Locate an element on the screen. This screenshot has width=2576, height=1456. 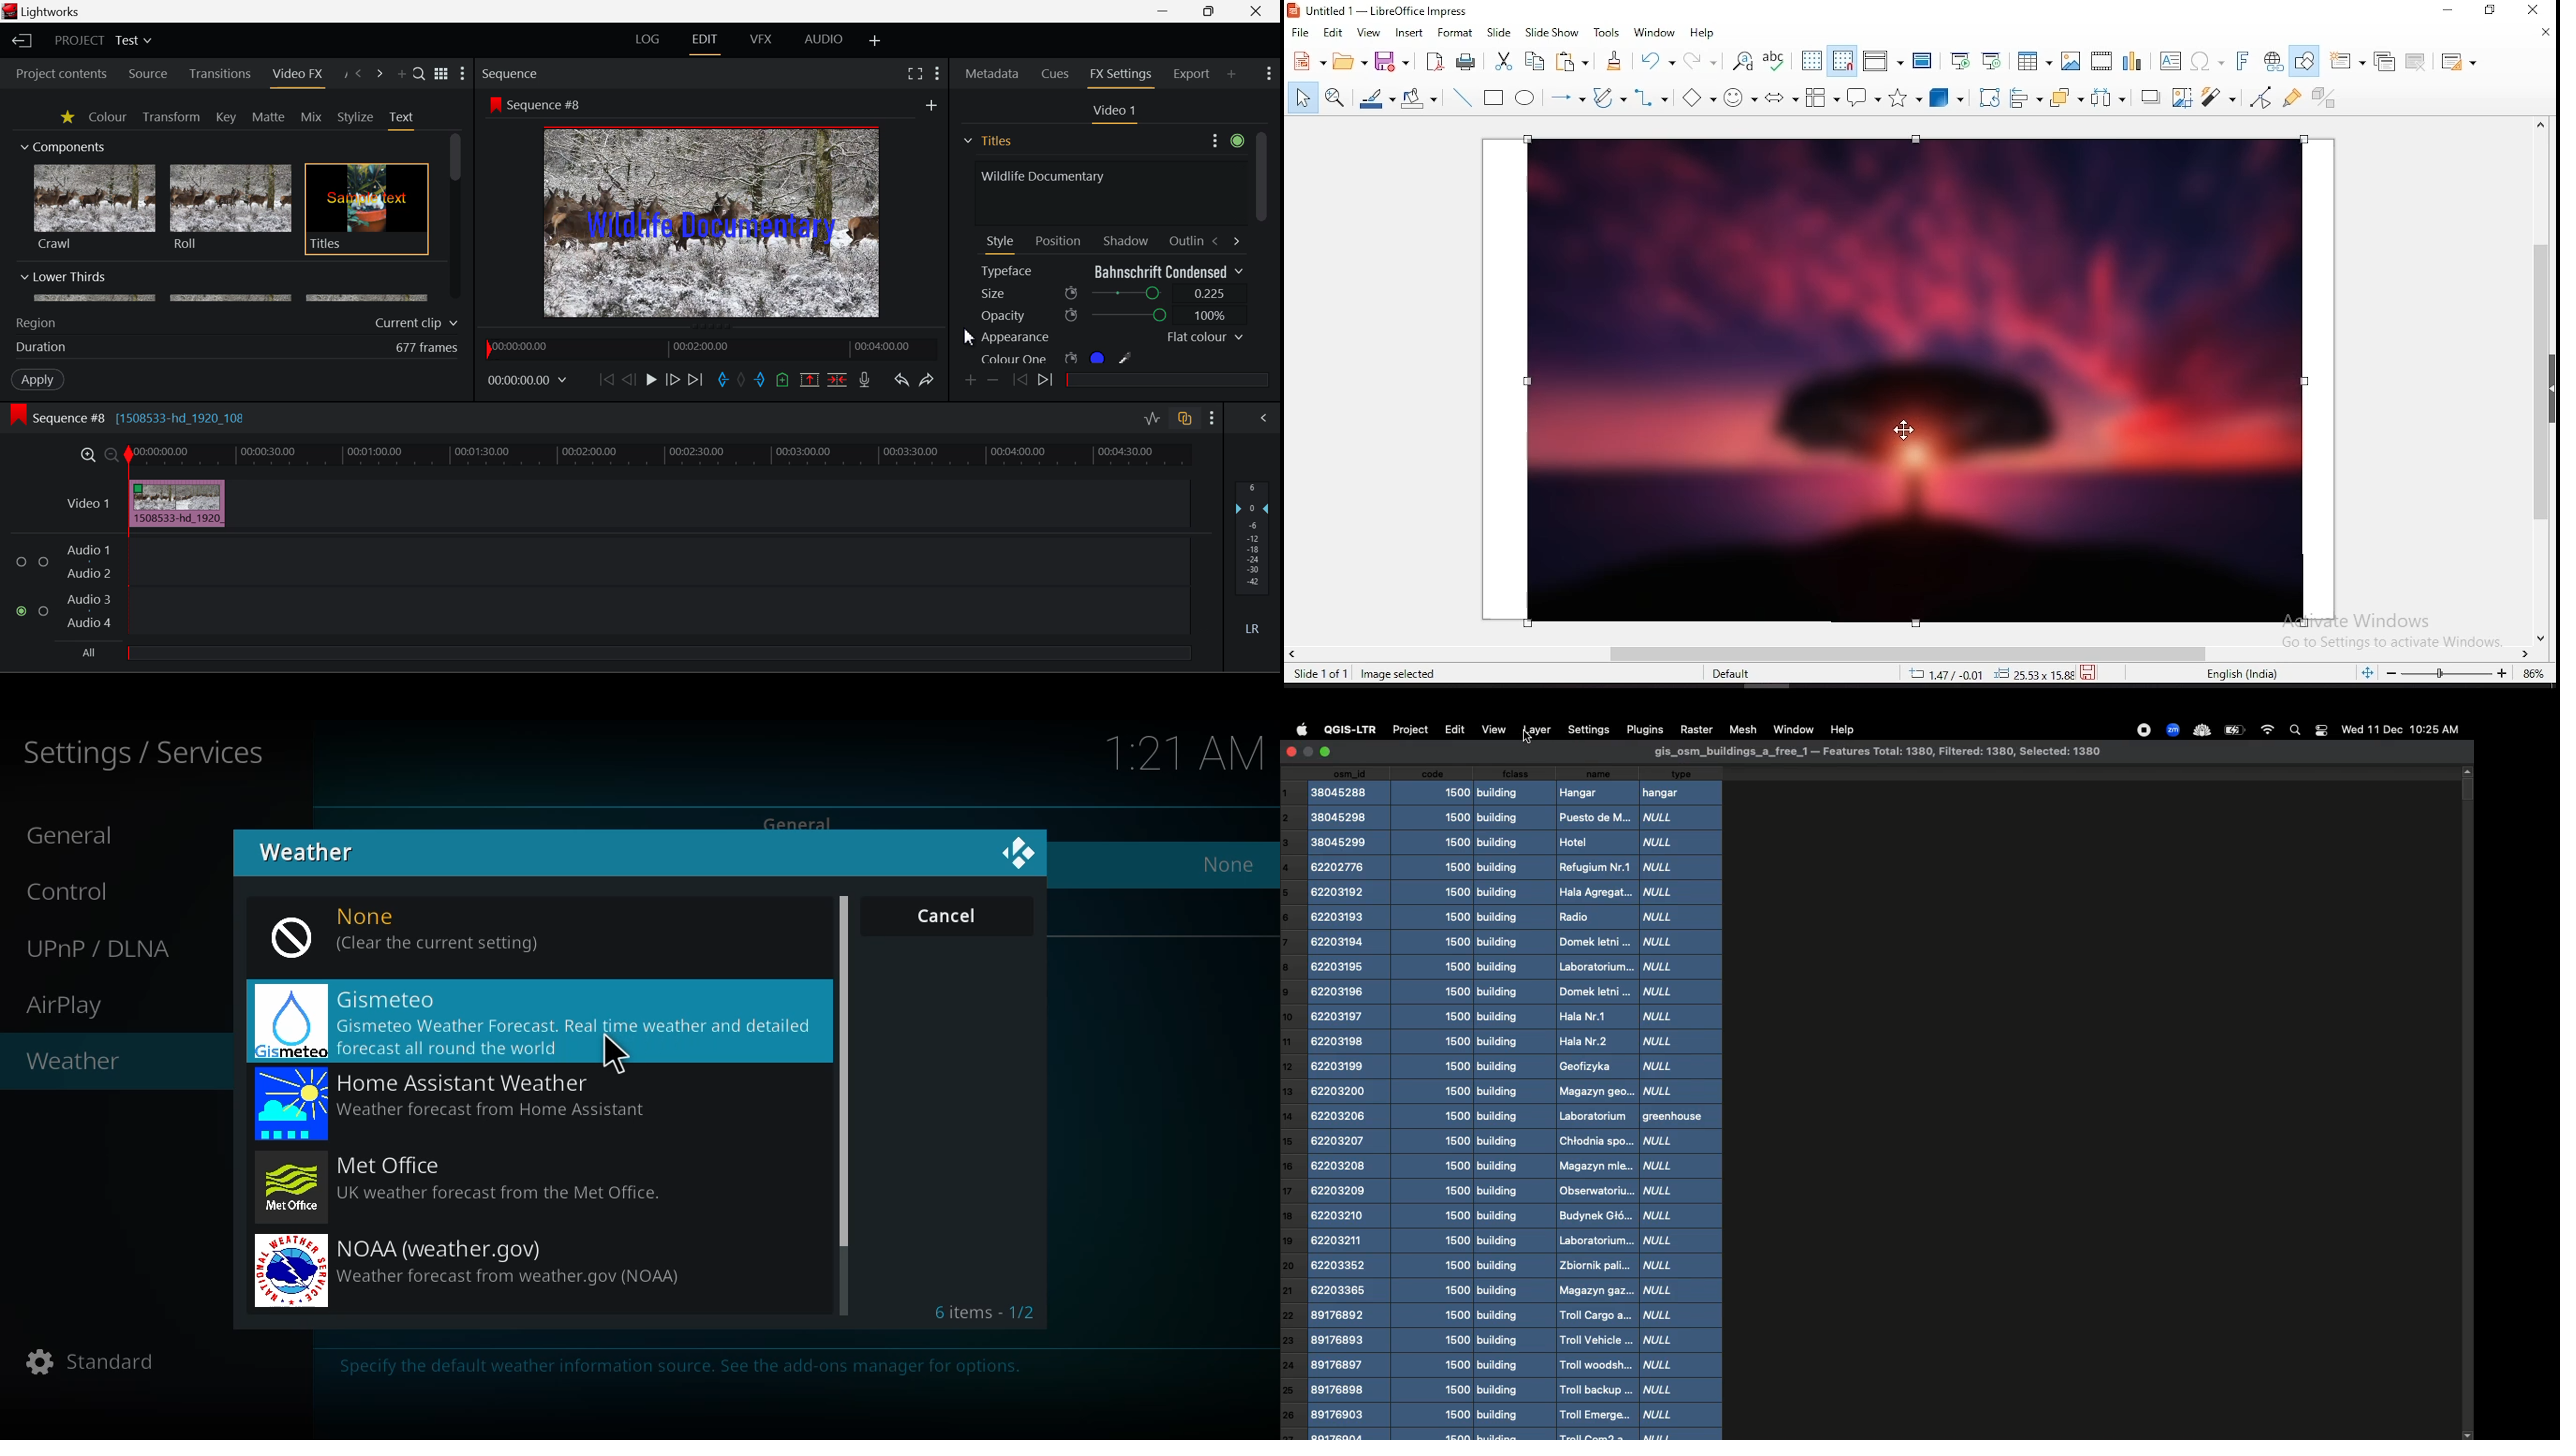
Colour is located at coordinates (107, 116).